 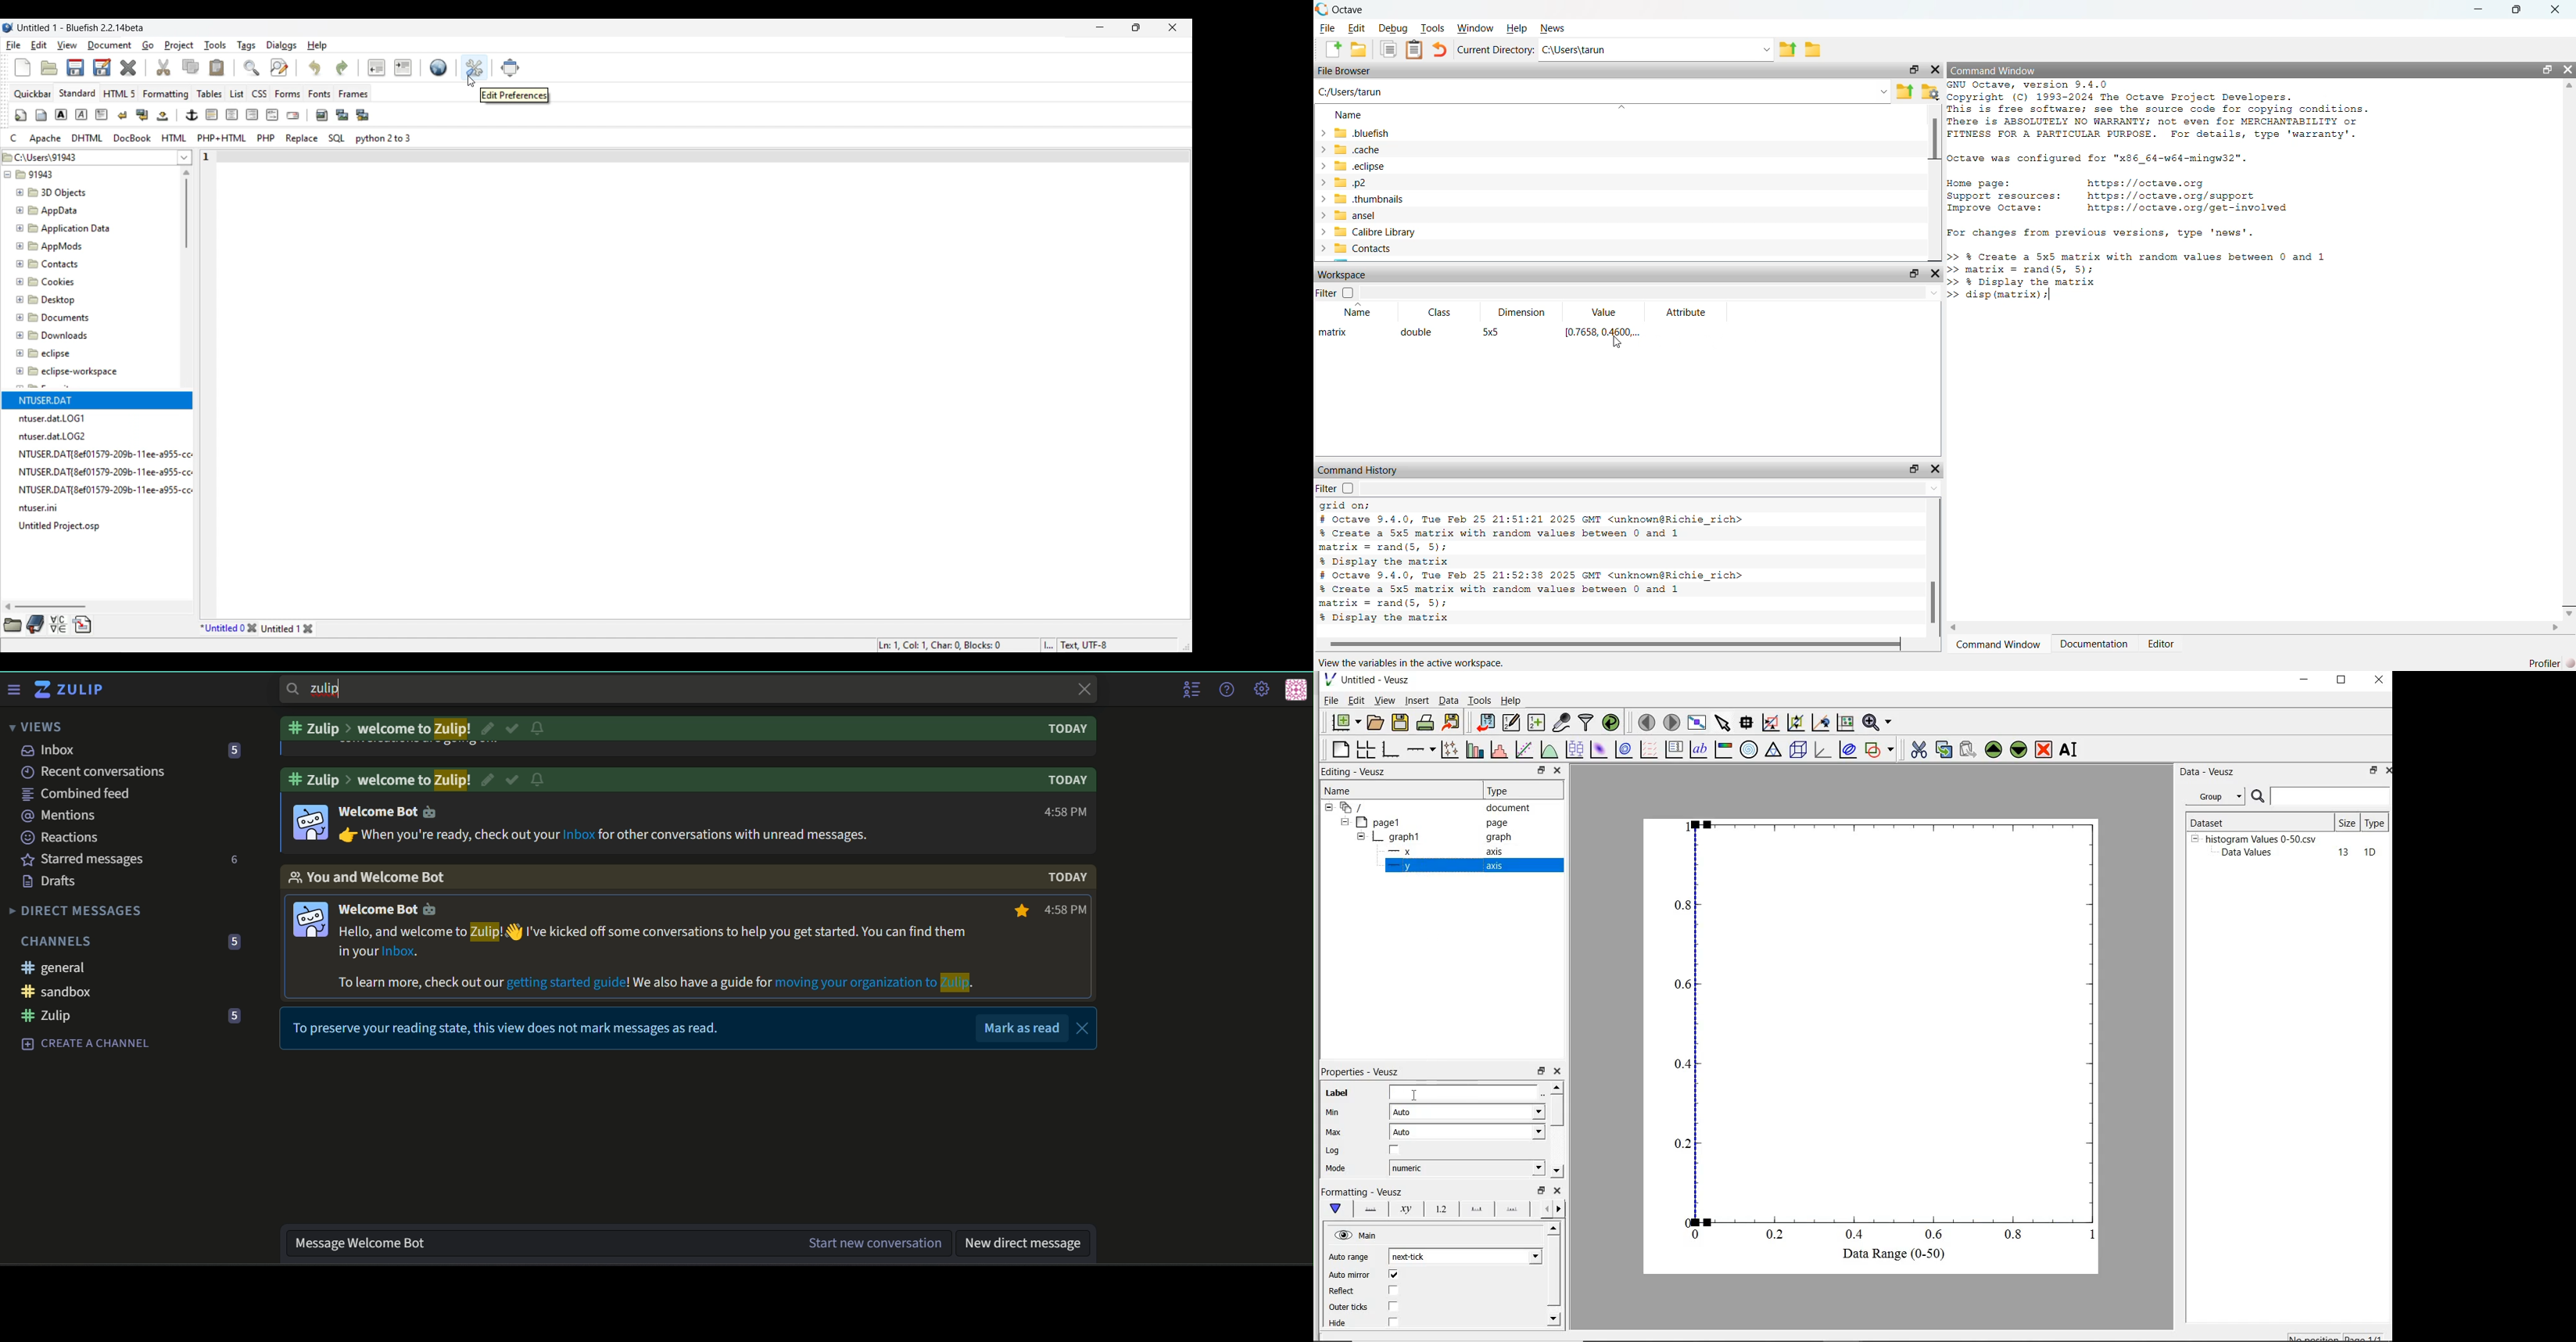 I want to click on number, so click(x=236, y=860).